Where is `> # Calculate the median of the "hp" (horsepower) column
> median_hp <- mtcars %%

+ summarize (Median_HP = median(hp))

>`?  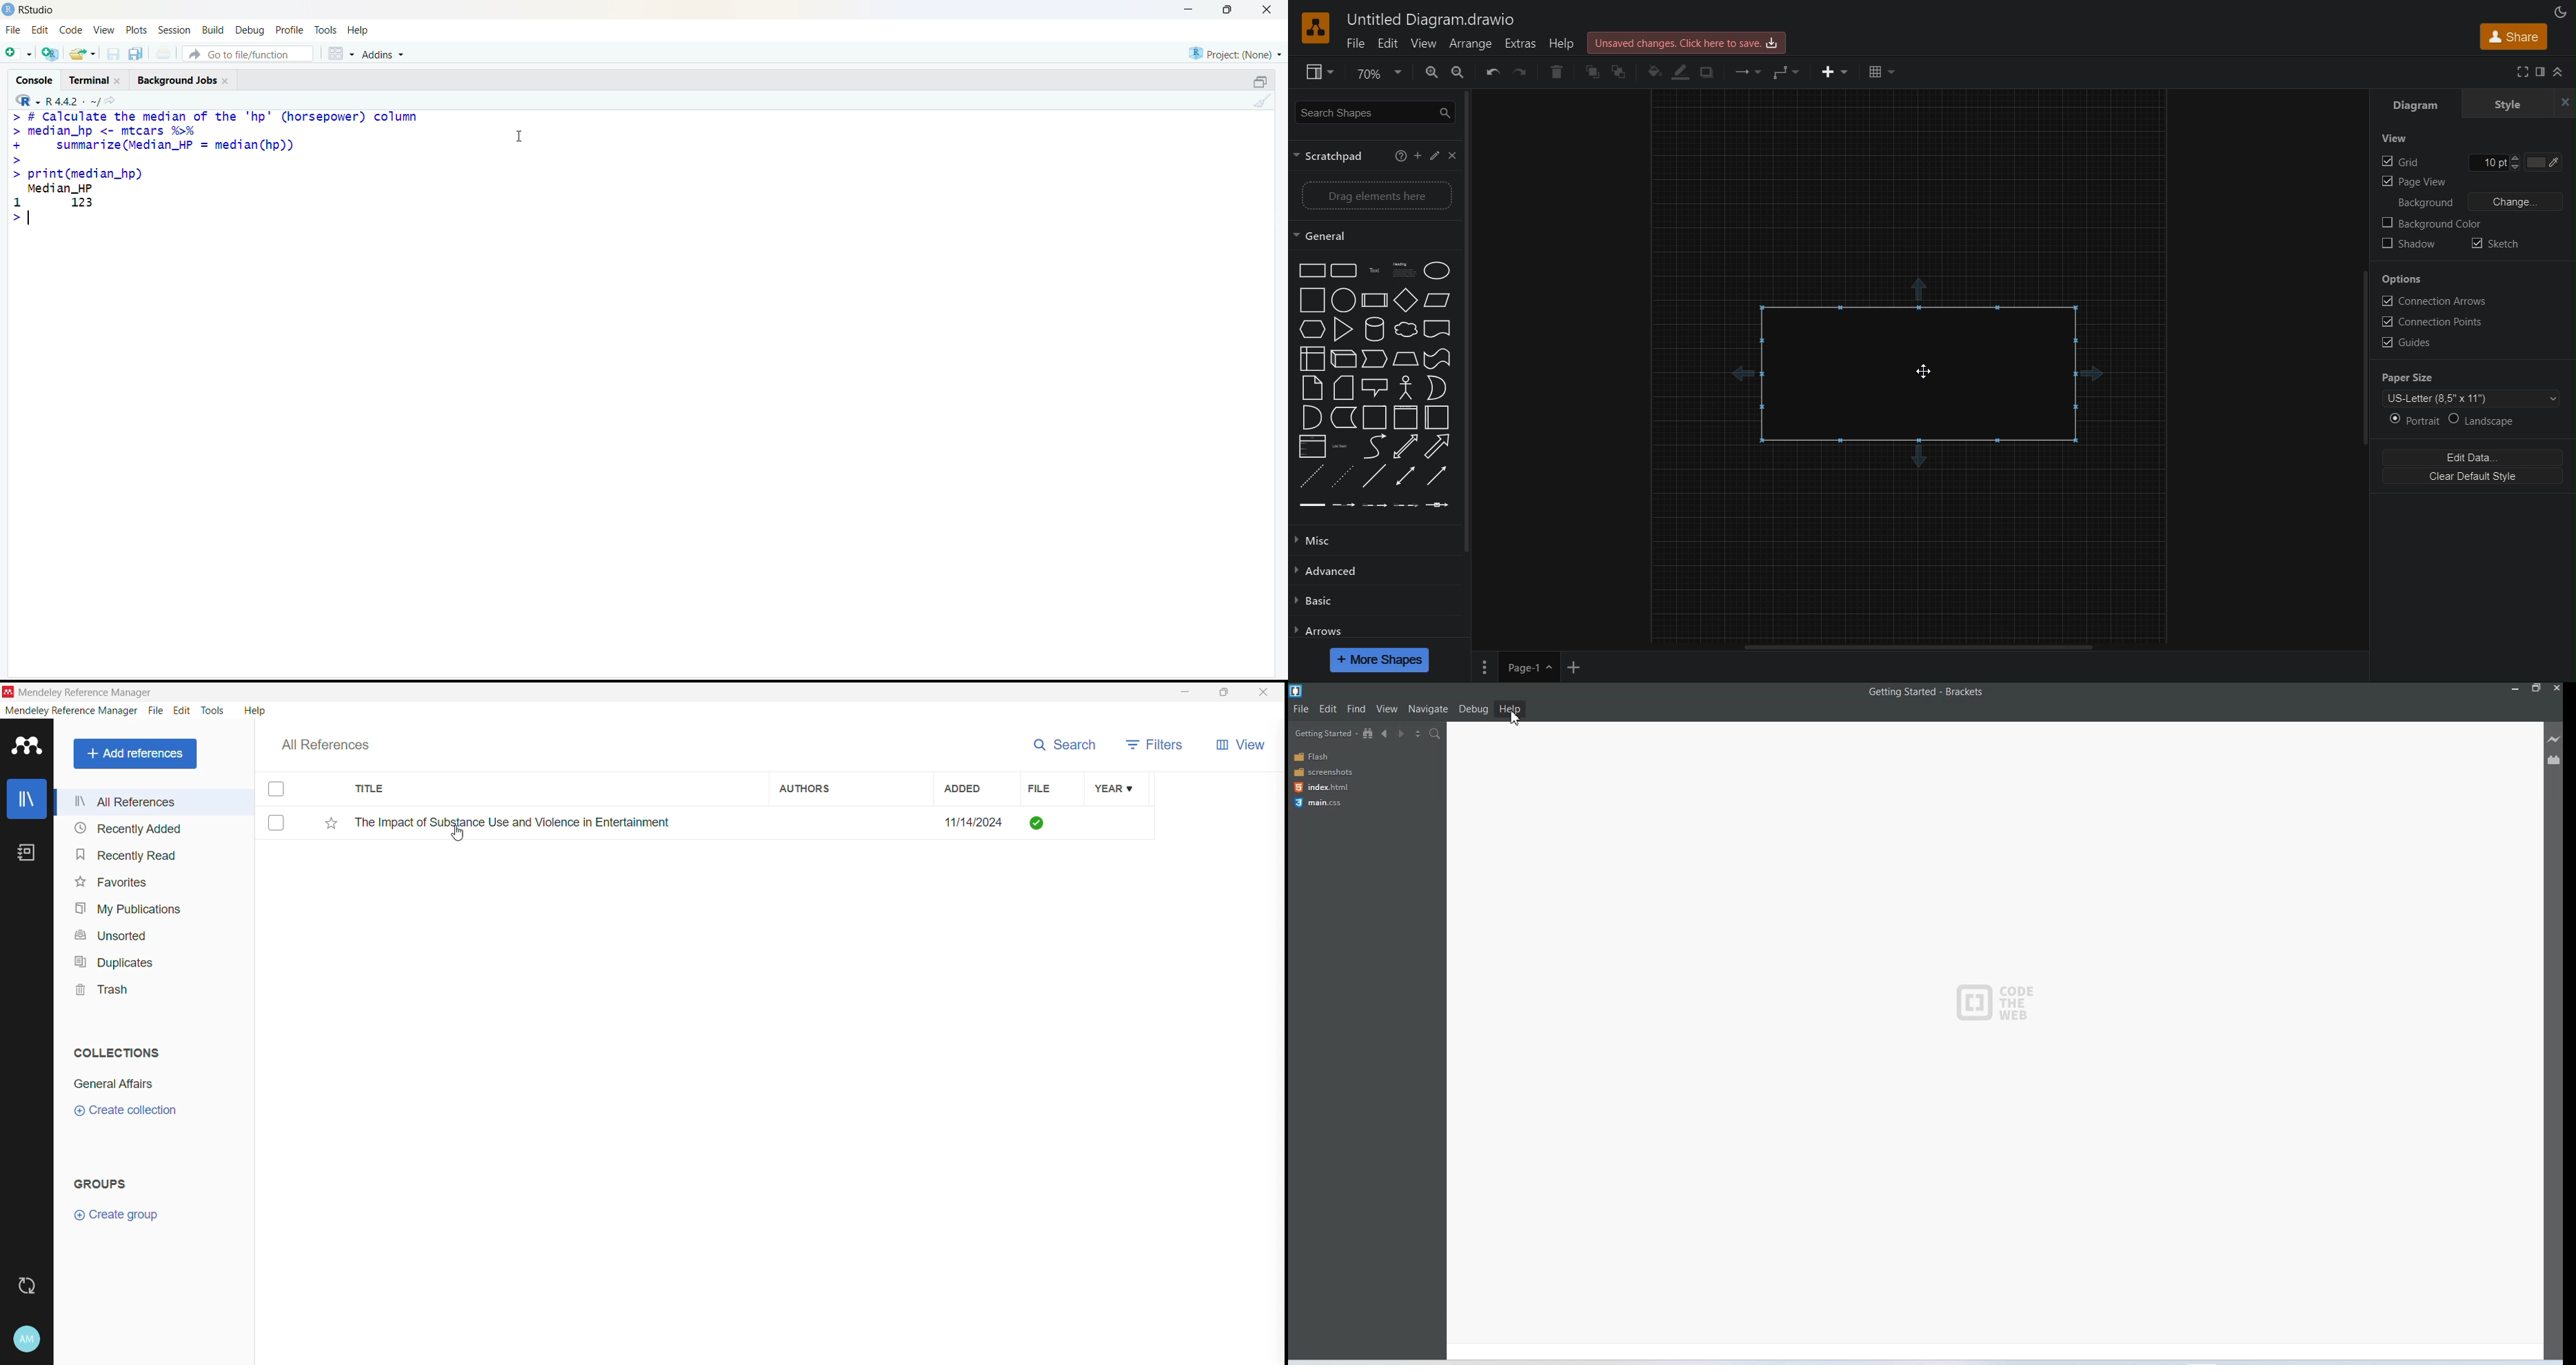 > # Calculate the median of the "hp" (horsepower) column
> median_hp <- mtcars %%

+ summarize (Median_HP = median(hp))

> is located at coordinates (216, 138).